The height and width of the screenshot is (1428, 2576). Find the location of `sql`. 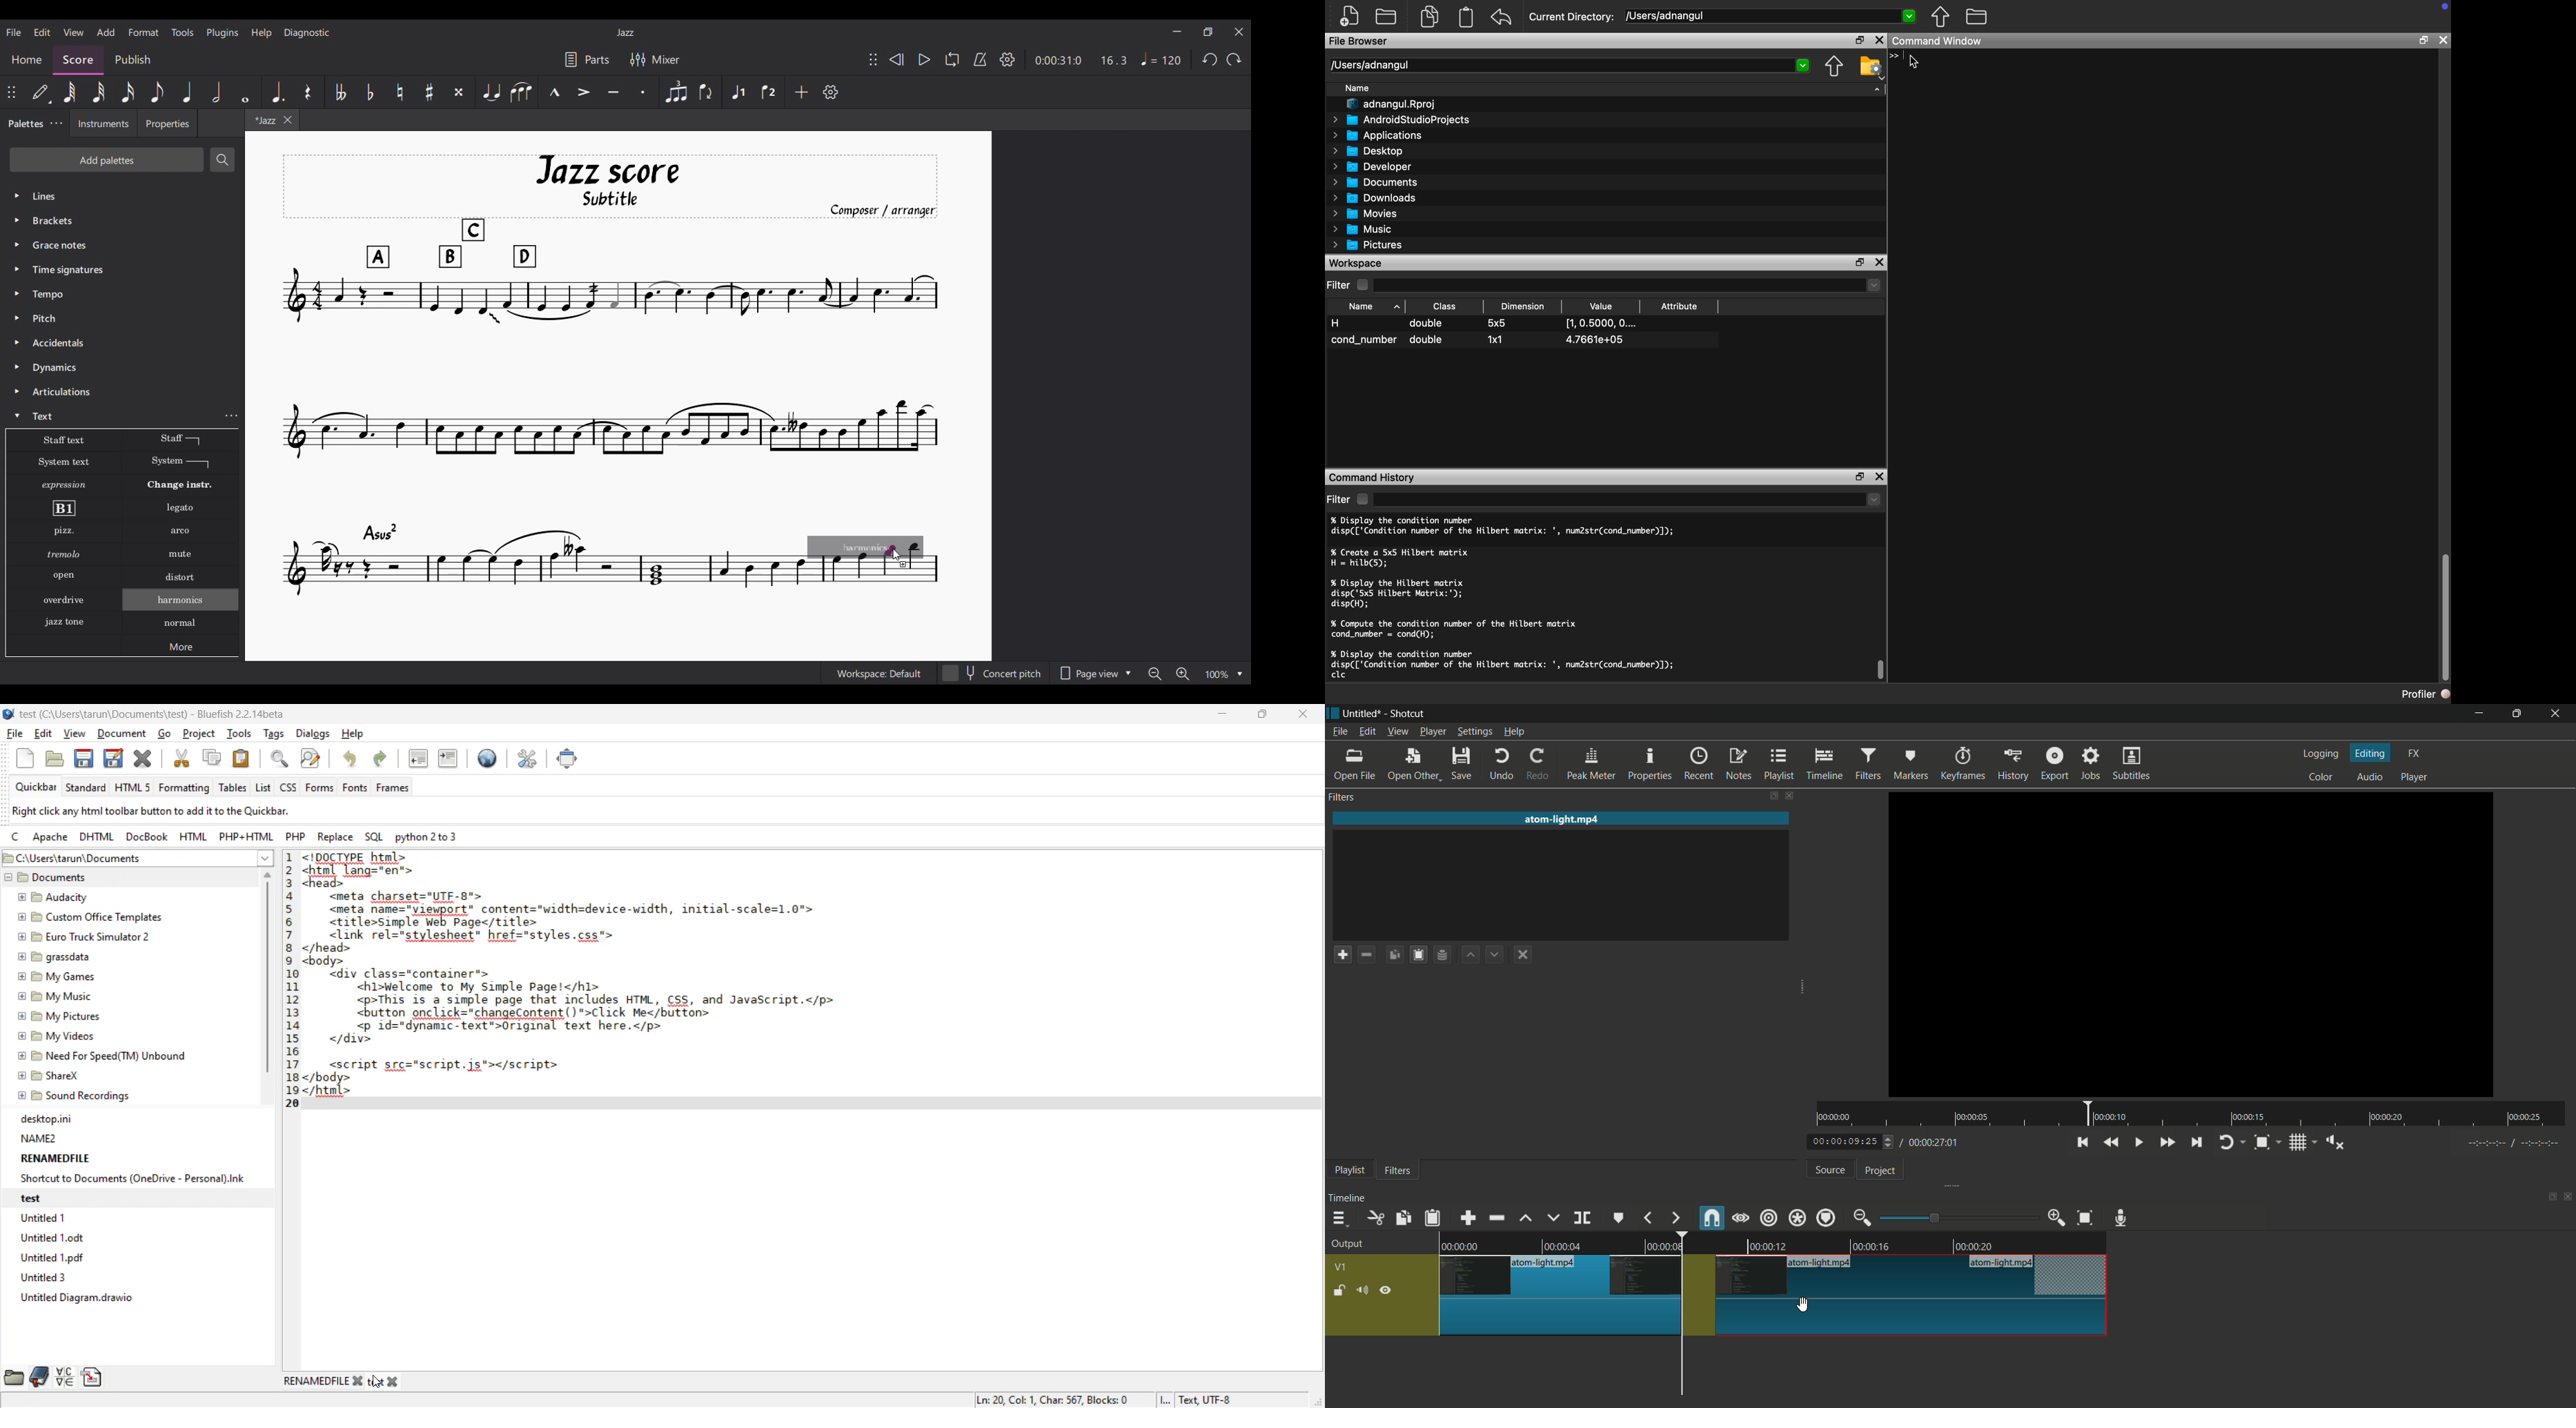

sql is located at coordinates (372, 837).